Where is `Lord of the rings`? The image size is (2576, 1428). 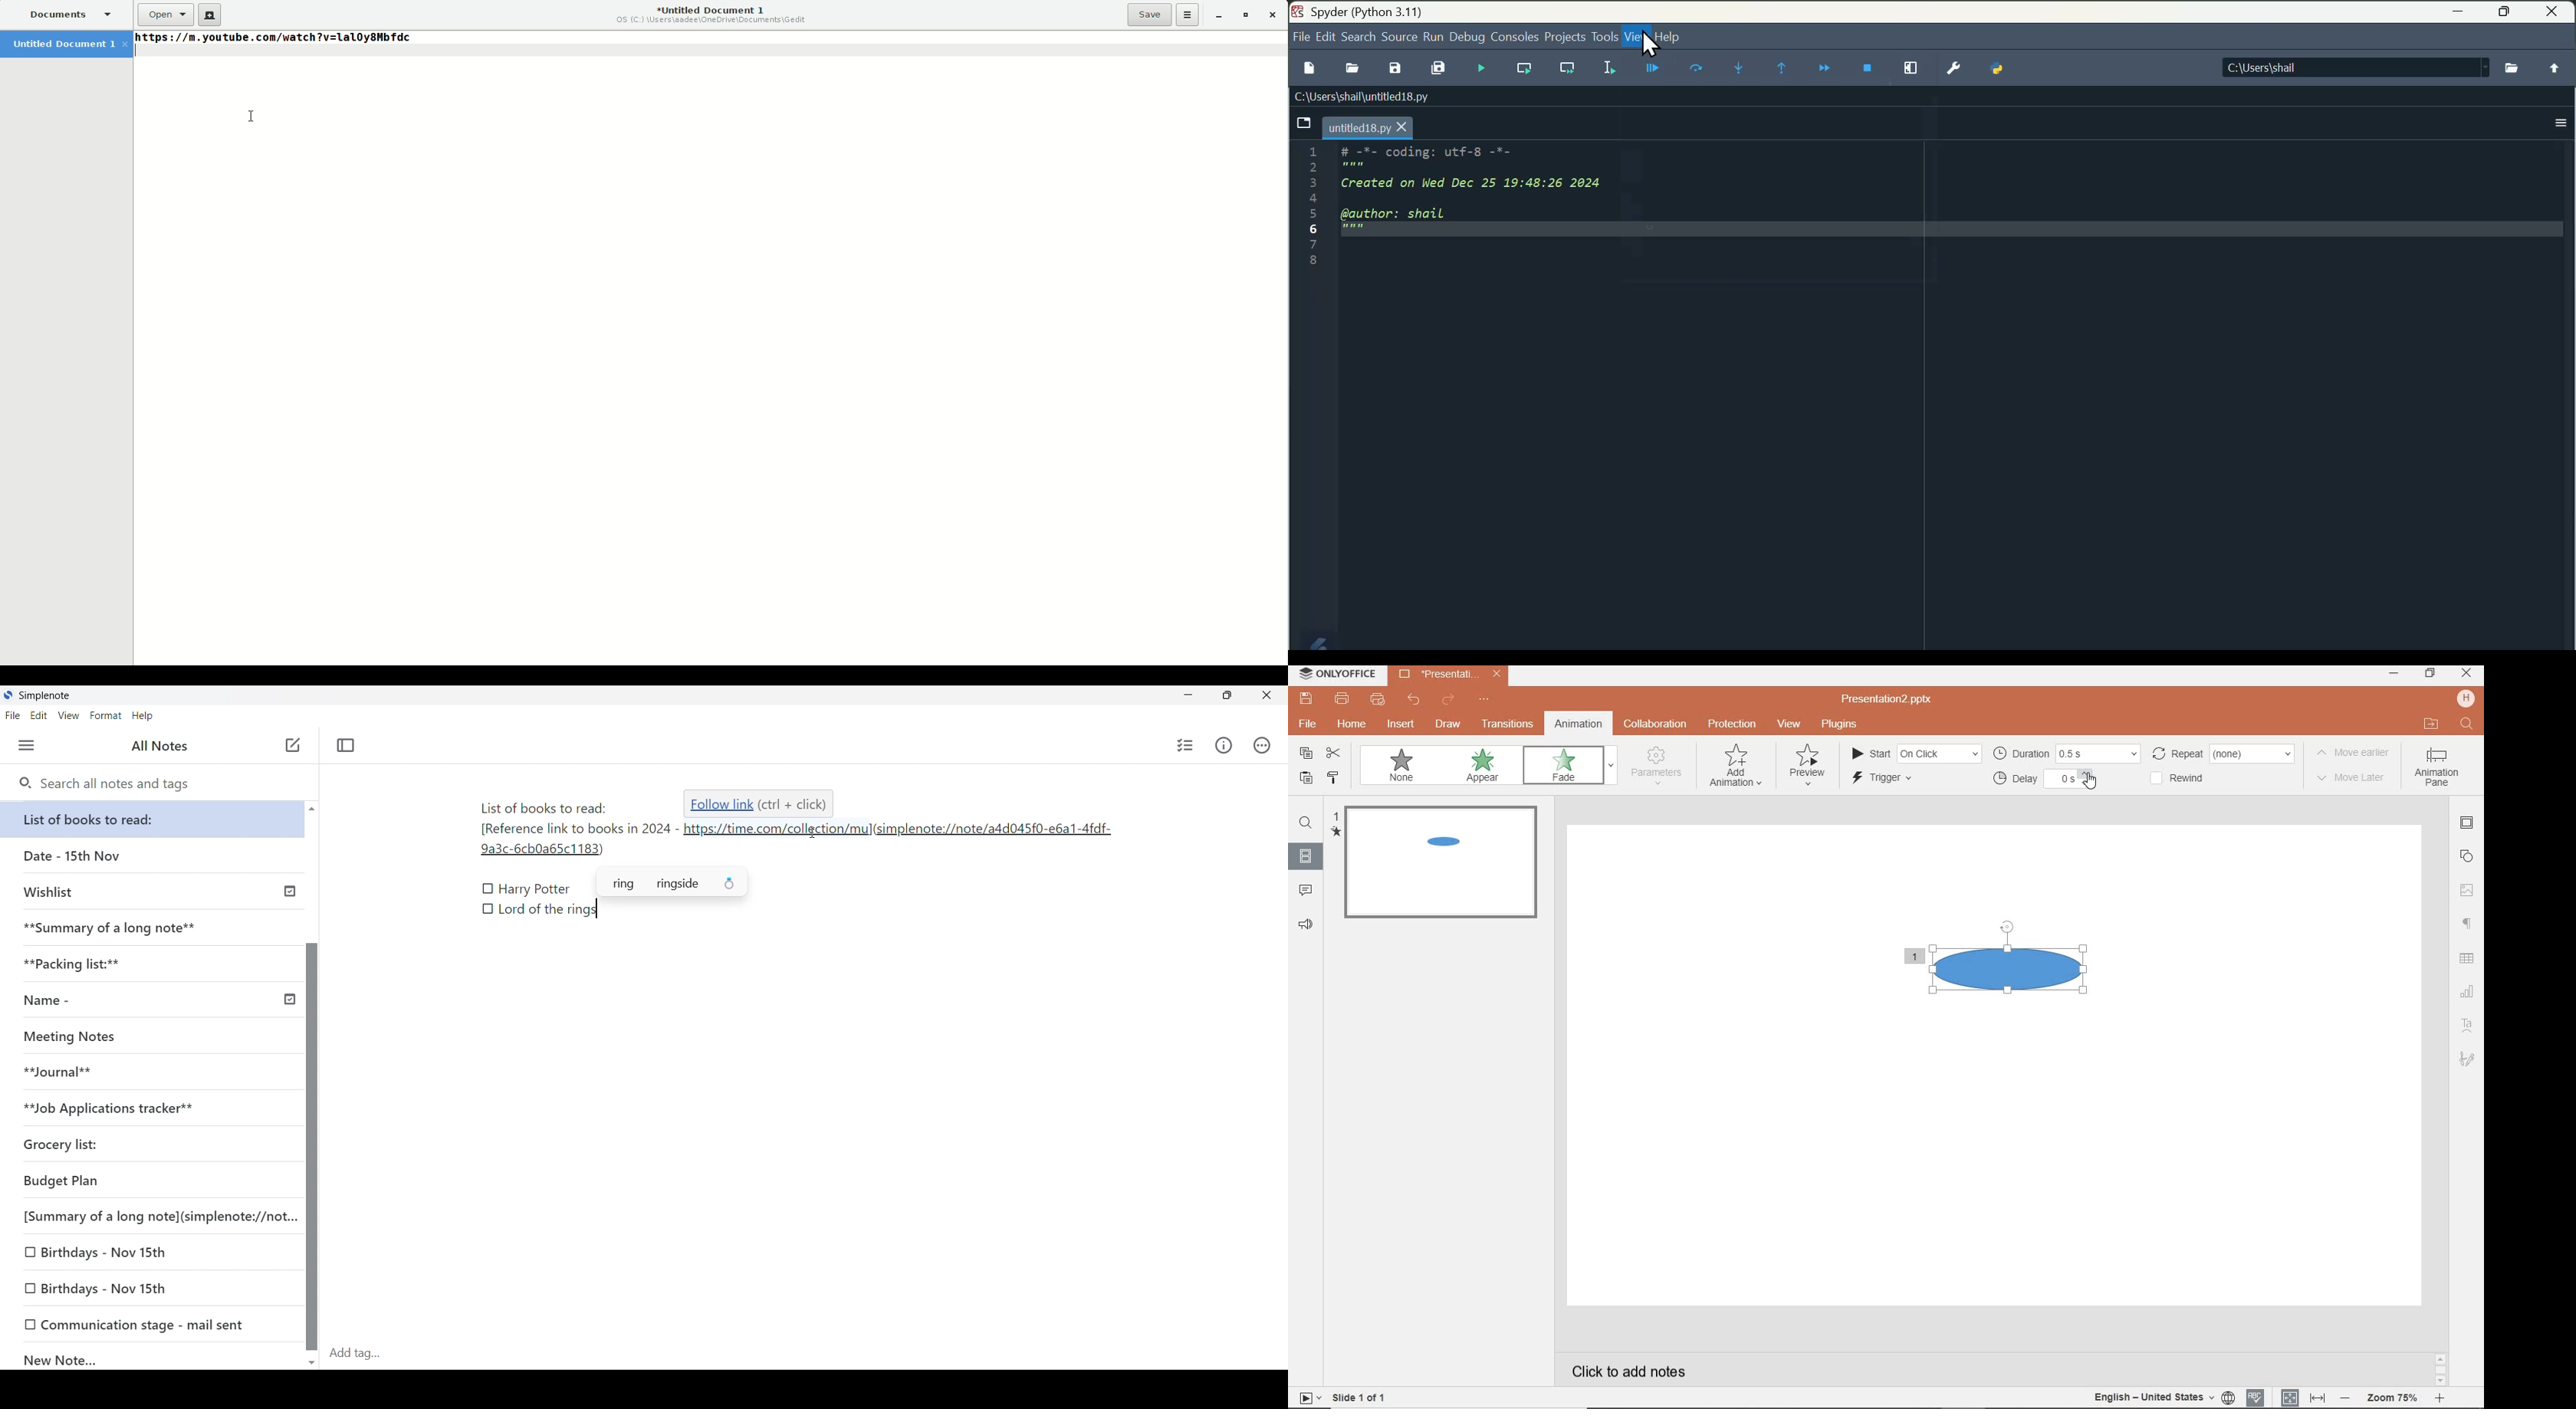 Lord of the rings is located at coordinates (547, 910).